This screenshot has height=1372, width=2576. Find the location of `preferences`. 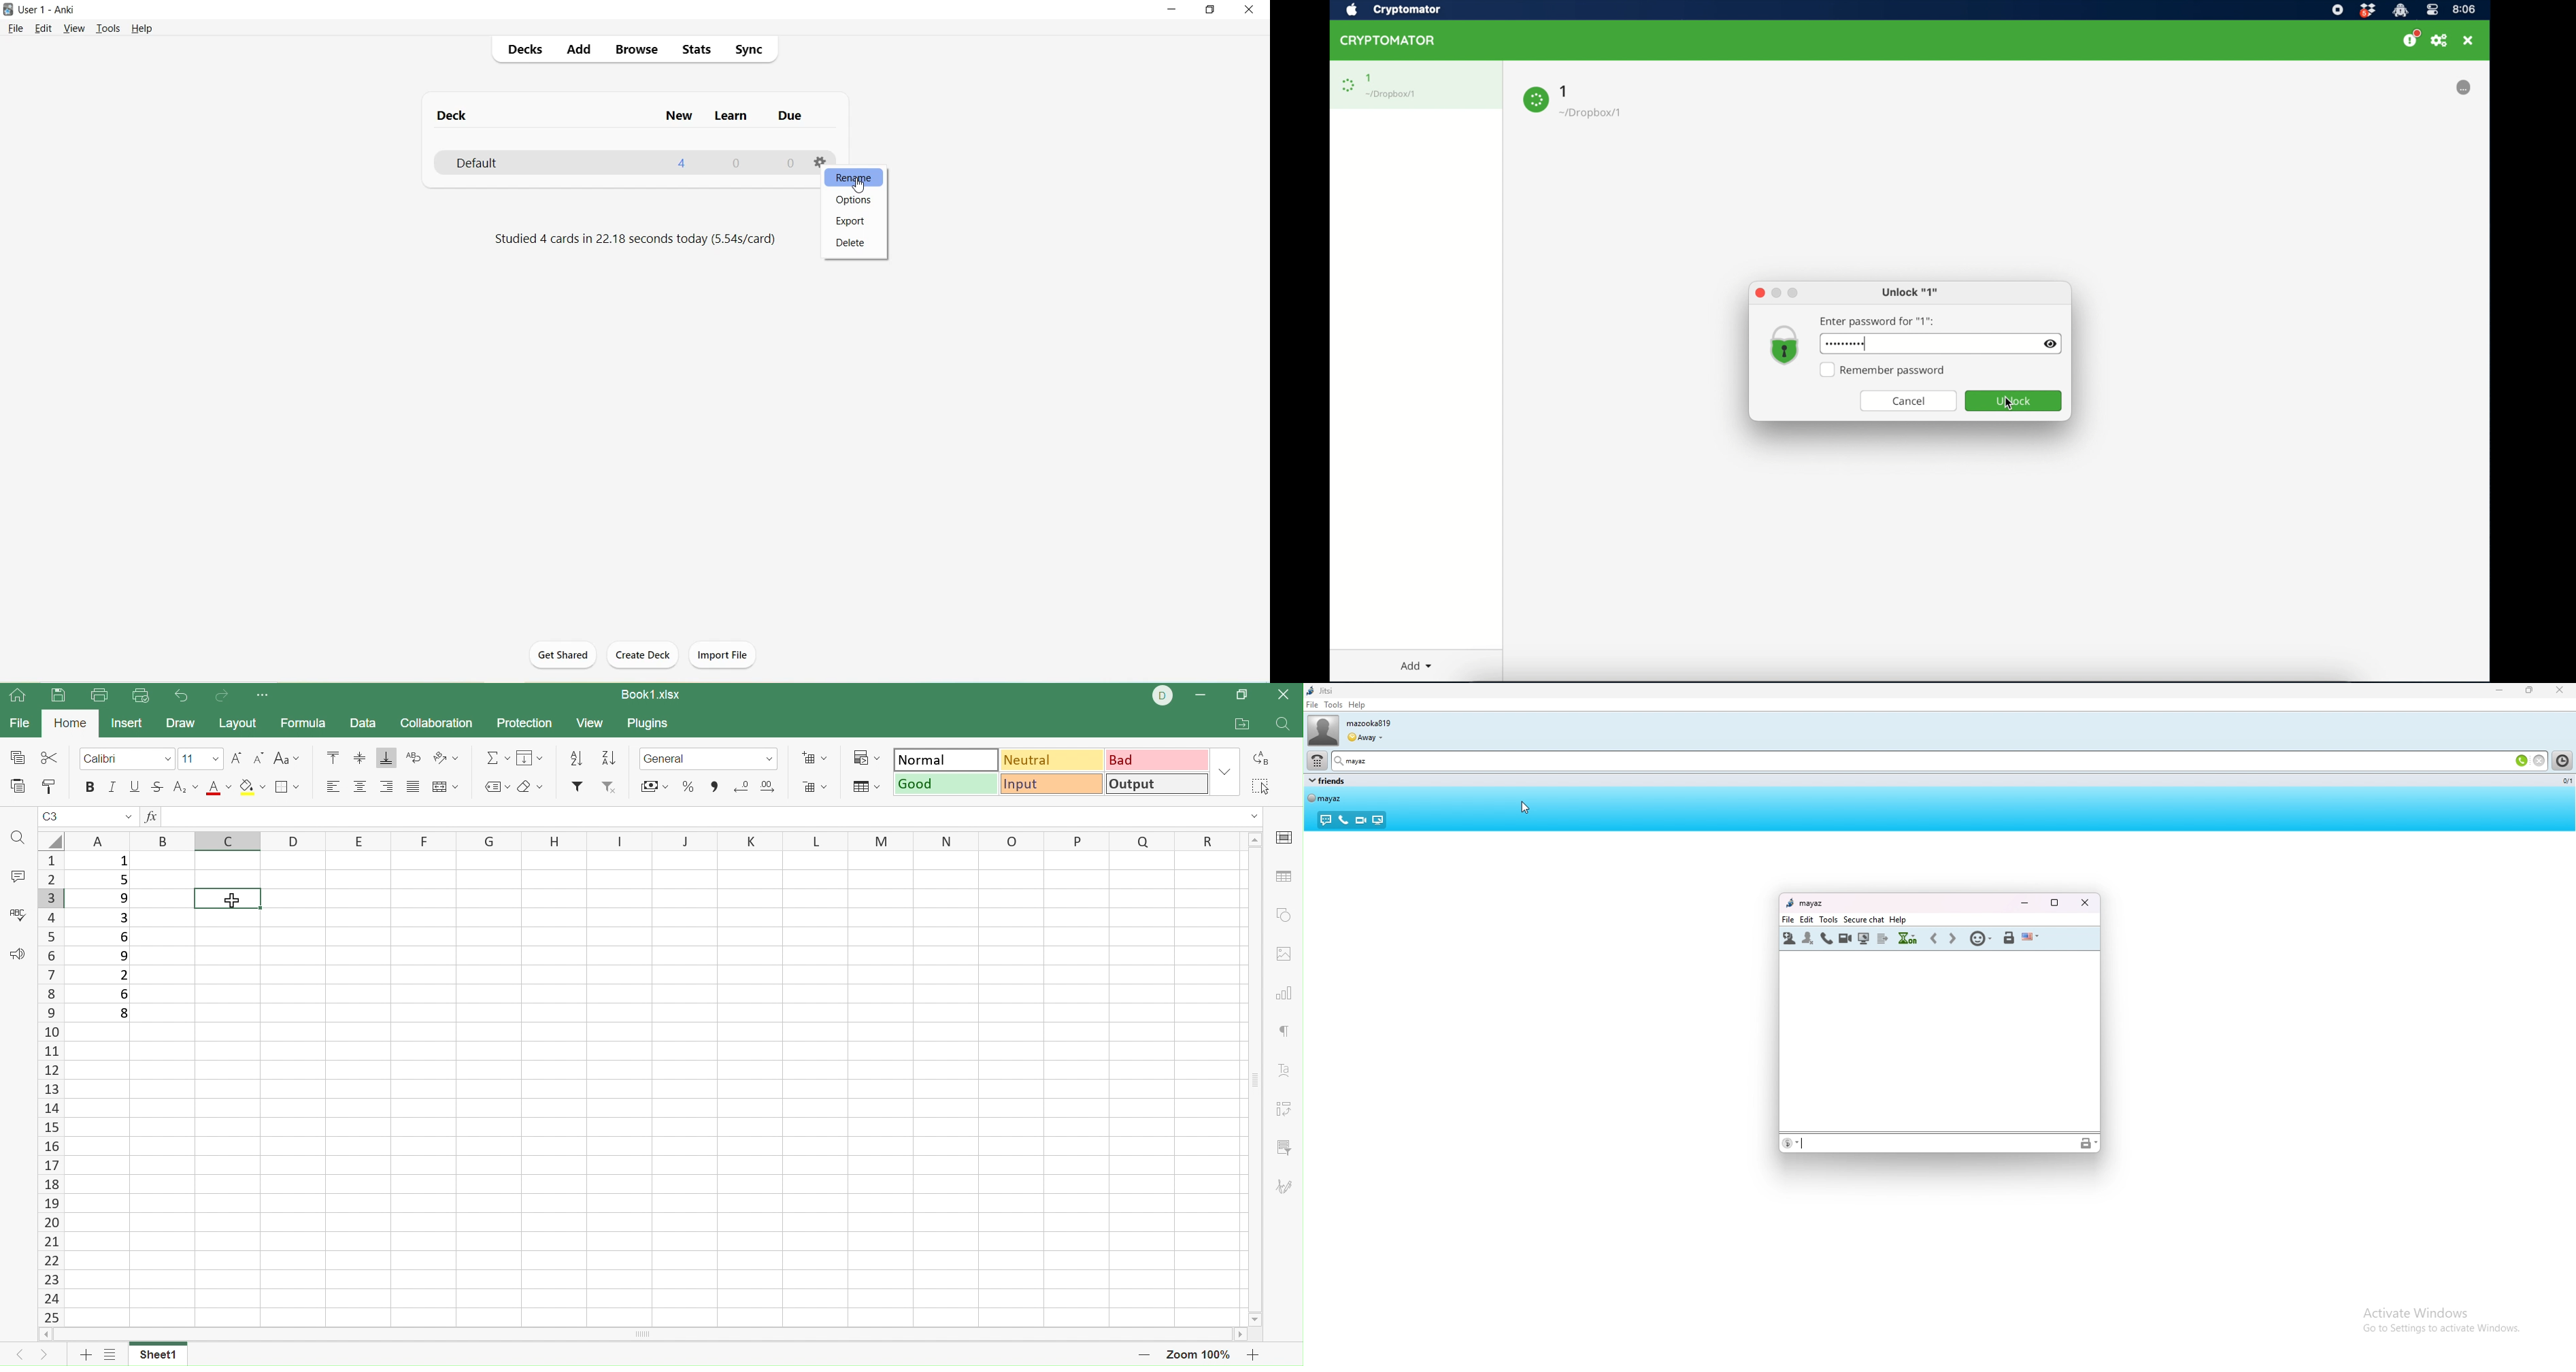

preferences is located at coordinates (2440, 40).